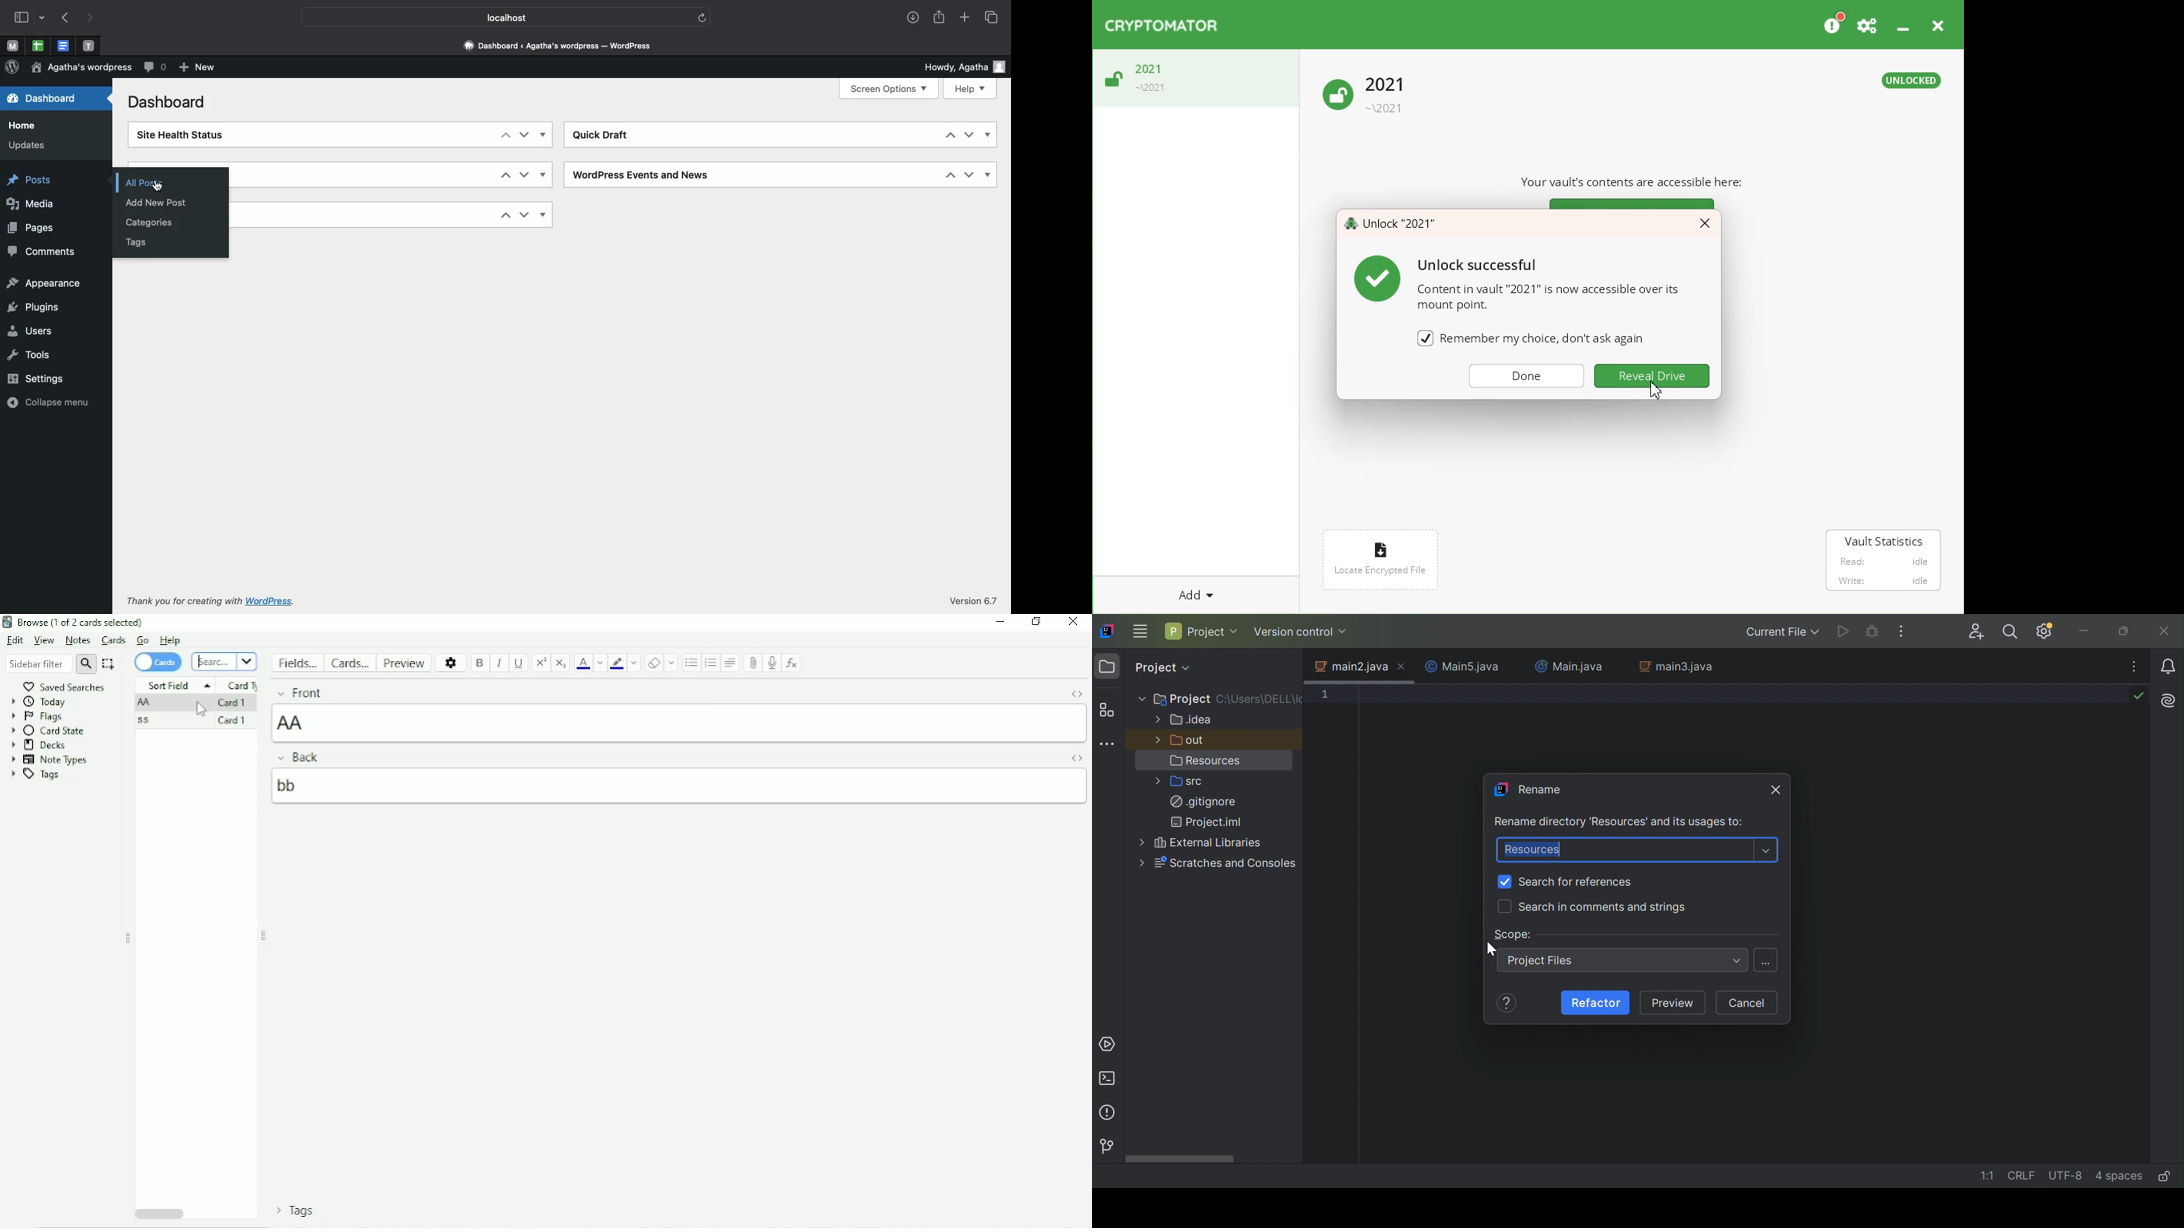 This screenshot has width=2184, height=1232. I want to click on ss, so click(145, 720).